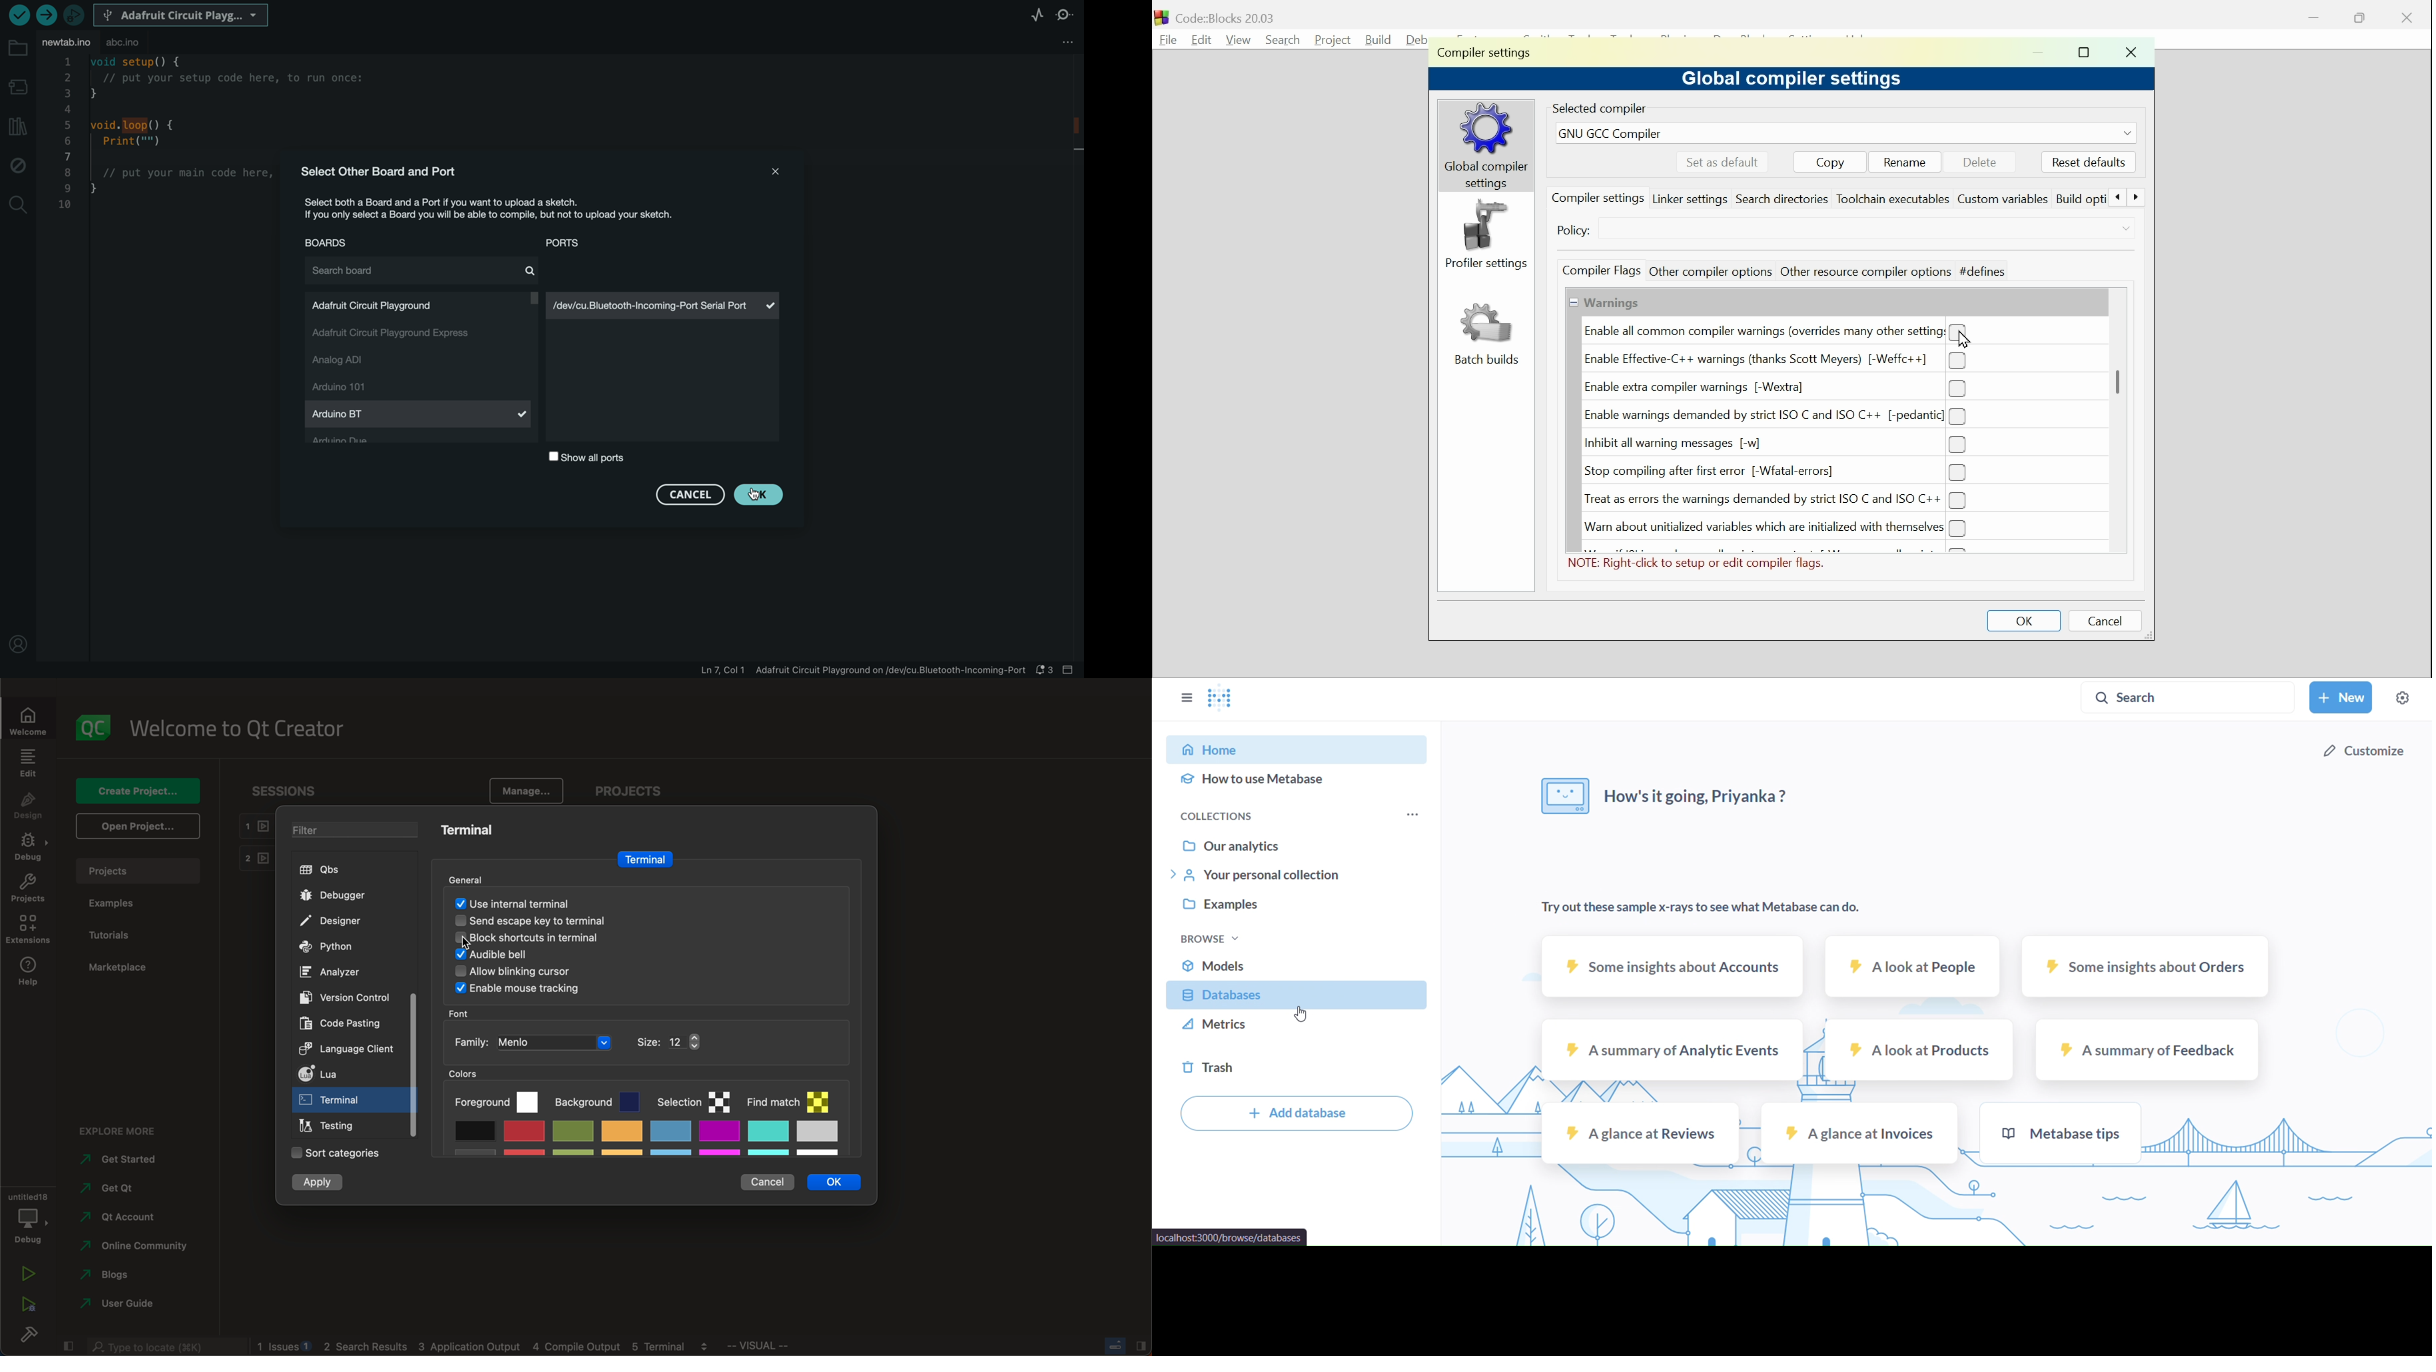 The width and height of the screenshot is (2436, 1372). Describe the element at coordinates (1895, 200) in the screenshot. I see `Toolchain executables` at that location.